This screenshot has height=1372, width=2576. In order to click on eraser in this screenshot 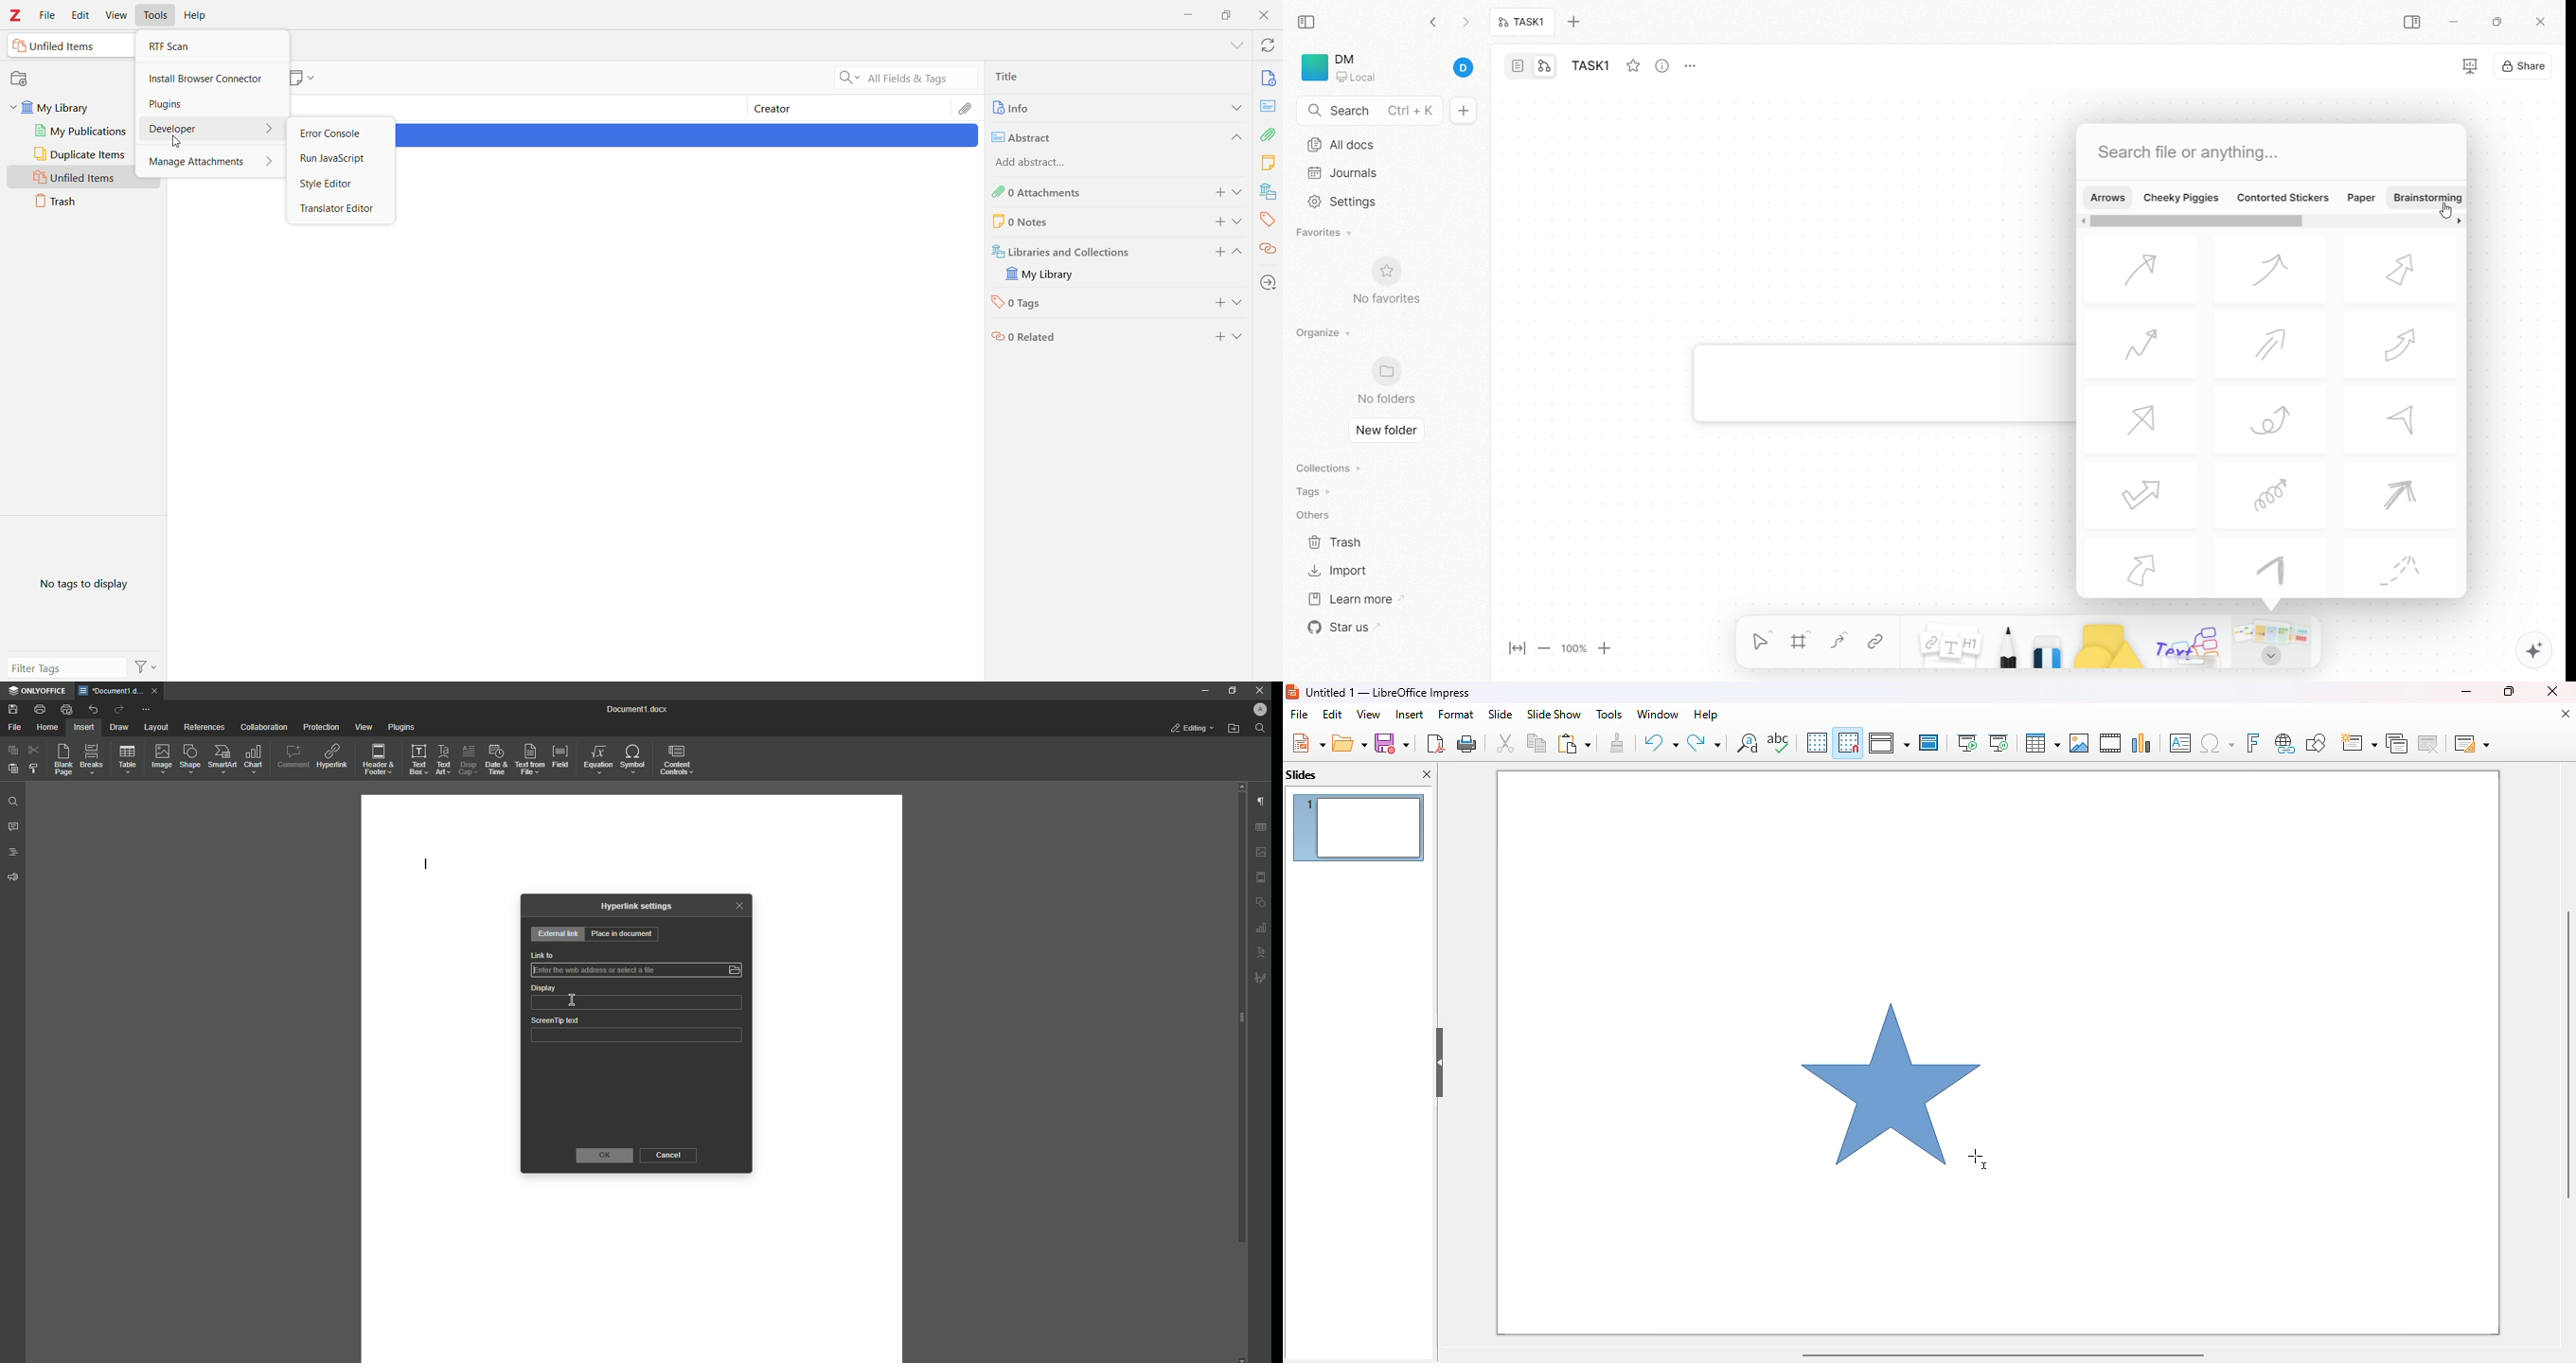, I will do `click(2043, 641)`.